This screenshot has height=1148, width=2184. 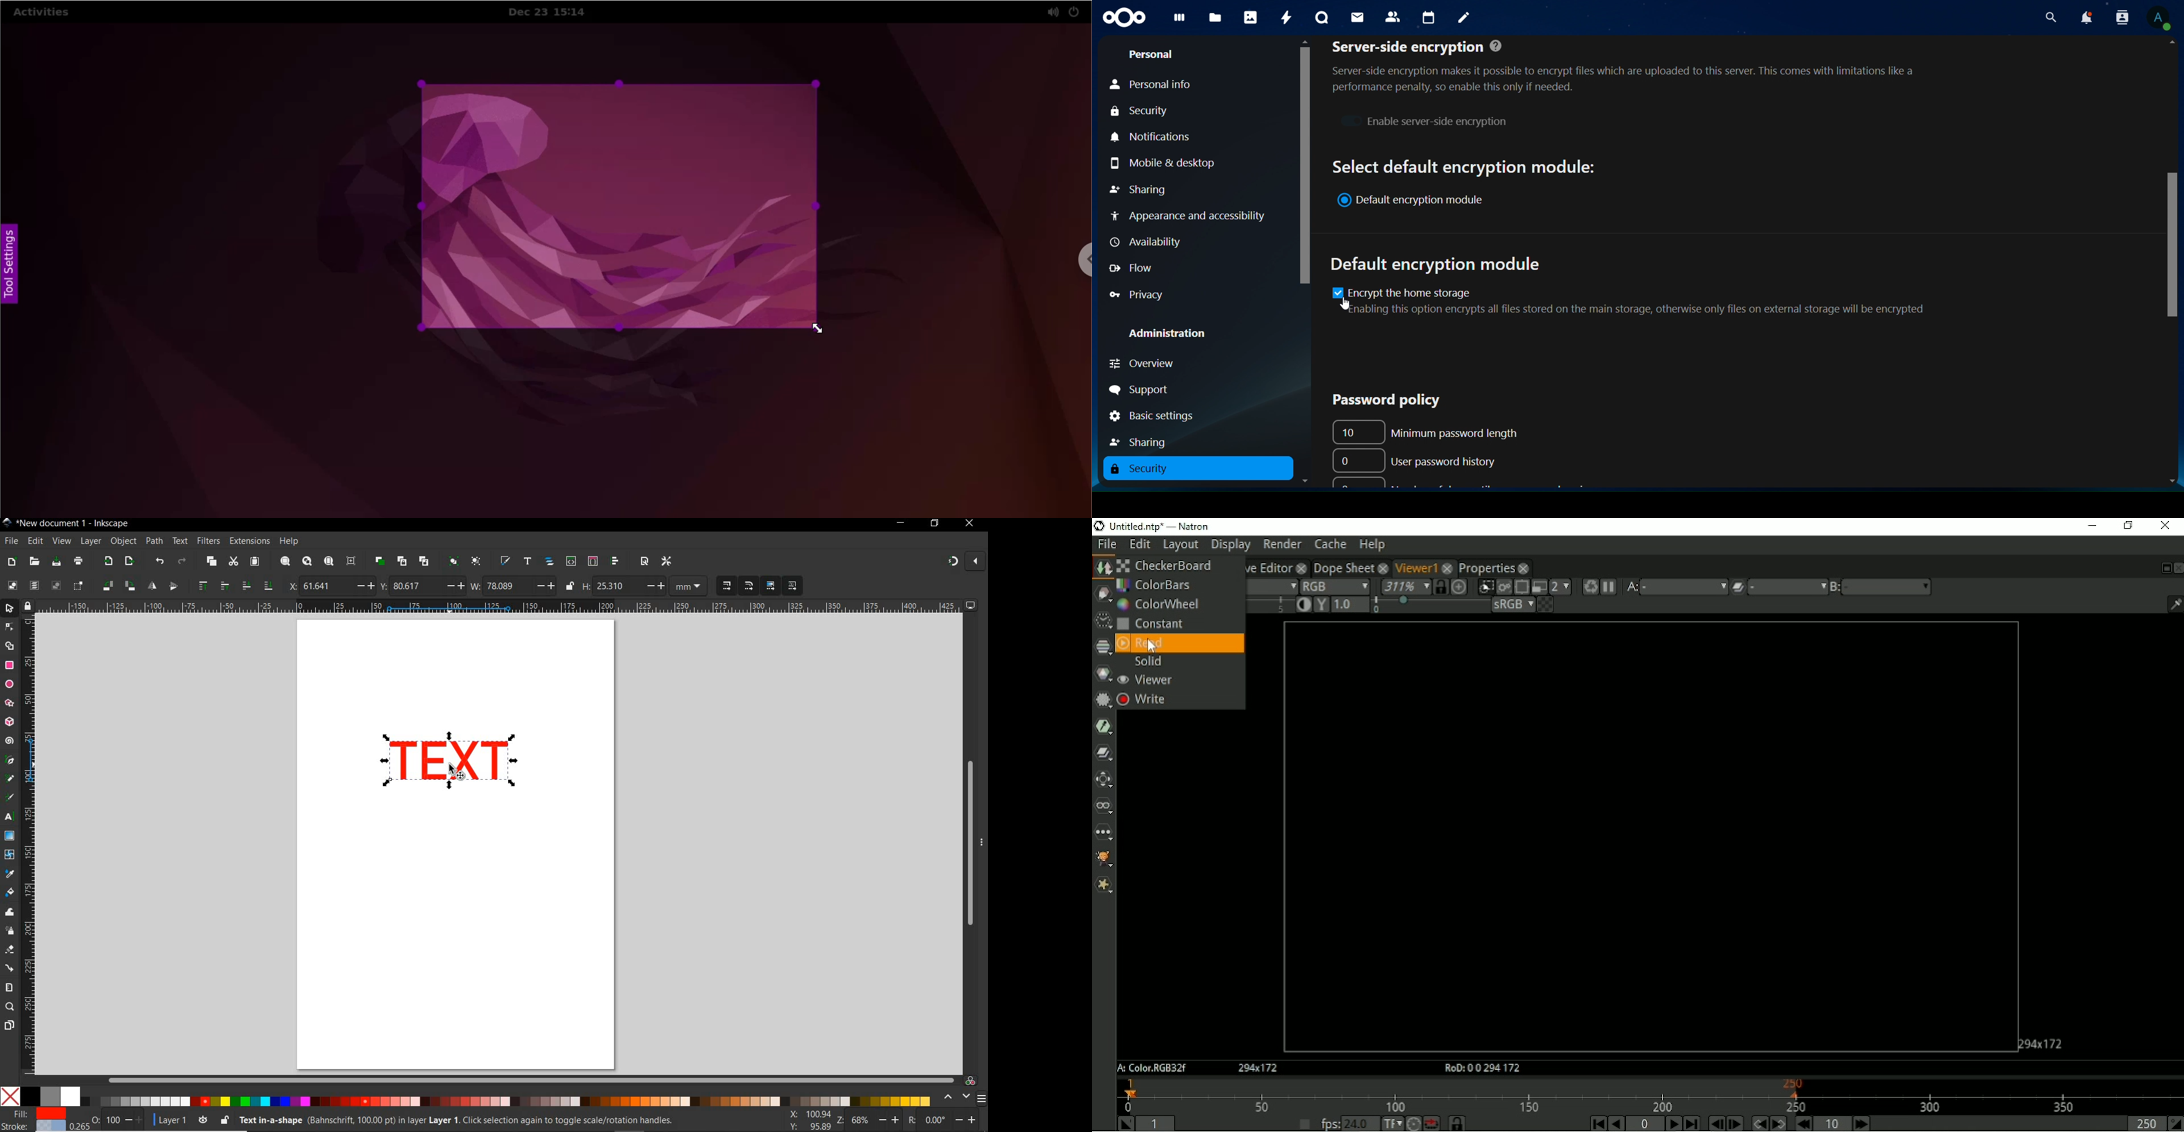 What do you see at coordinates (1250, 17) in the screenshot?
I see `photos` at bounding box center [1250, 17].